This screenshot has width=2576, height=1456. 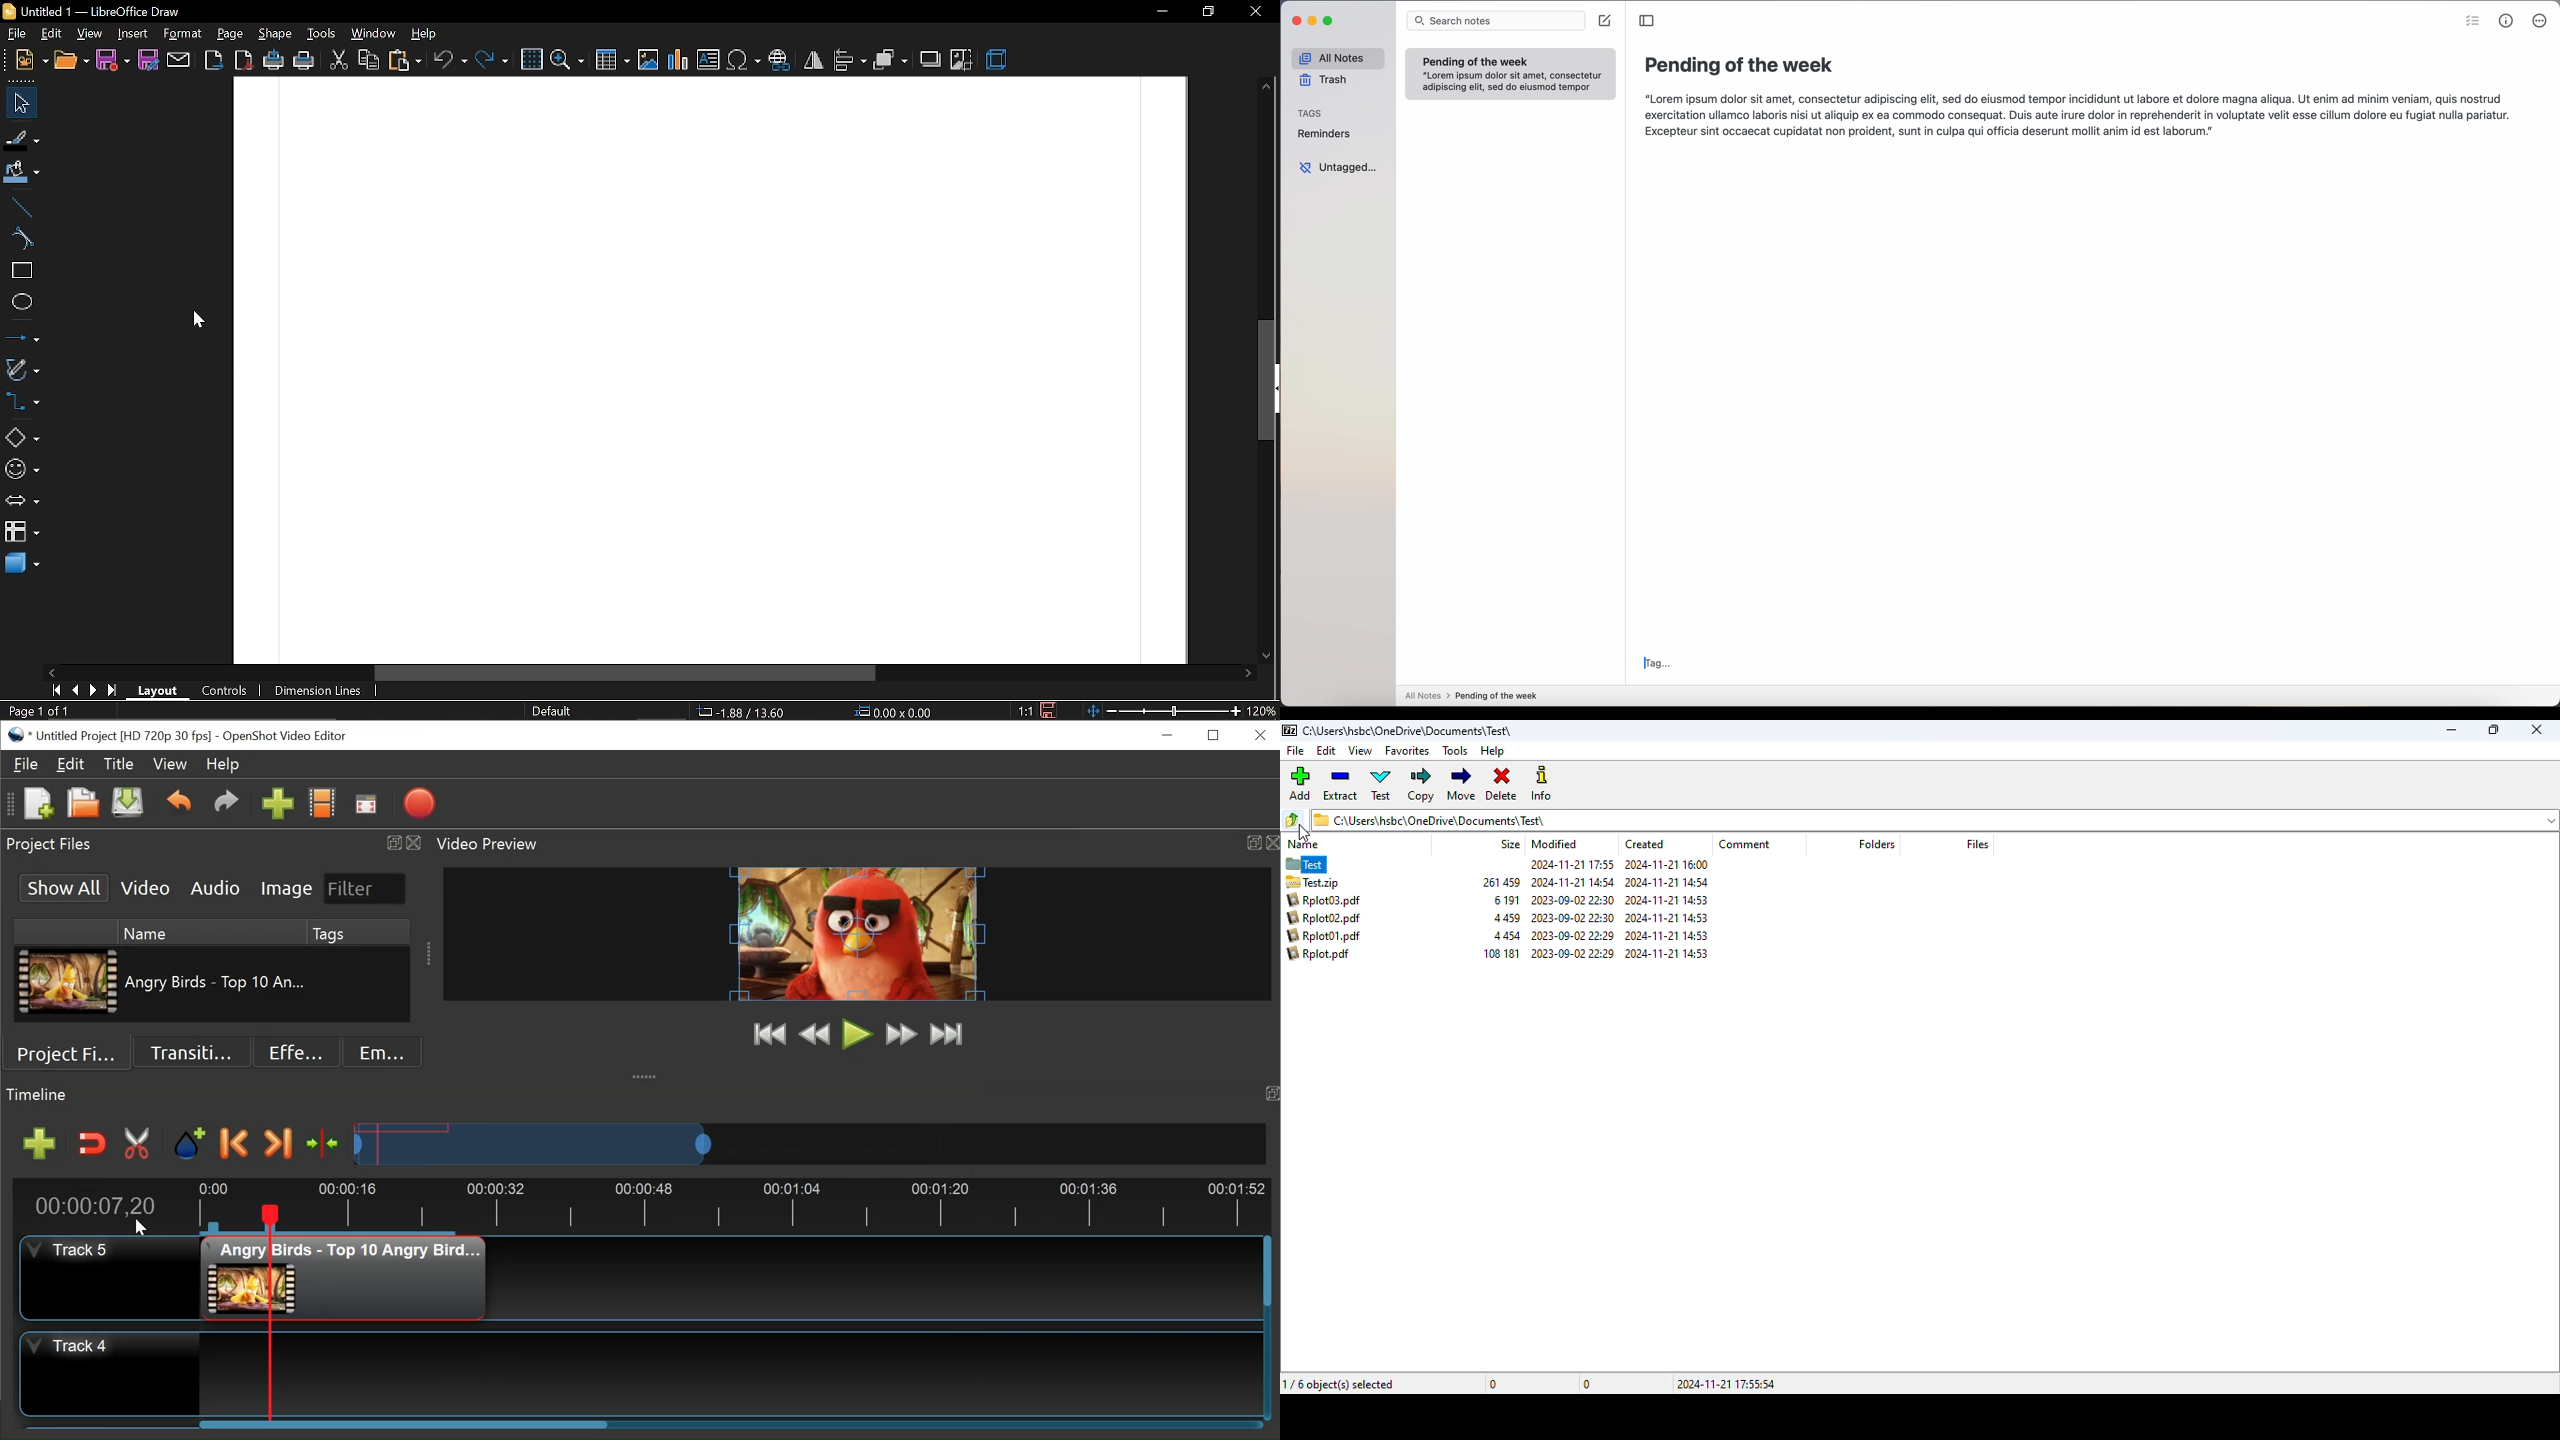 What do you see at coordinates (20, 137) in the screenshot?
I see `fill line` at bounding box center [20, 137].